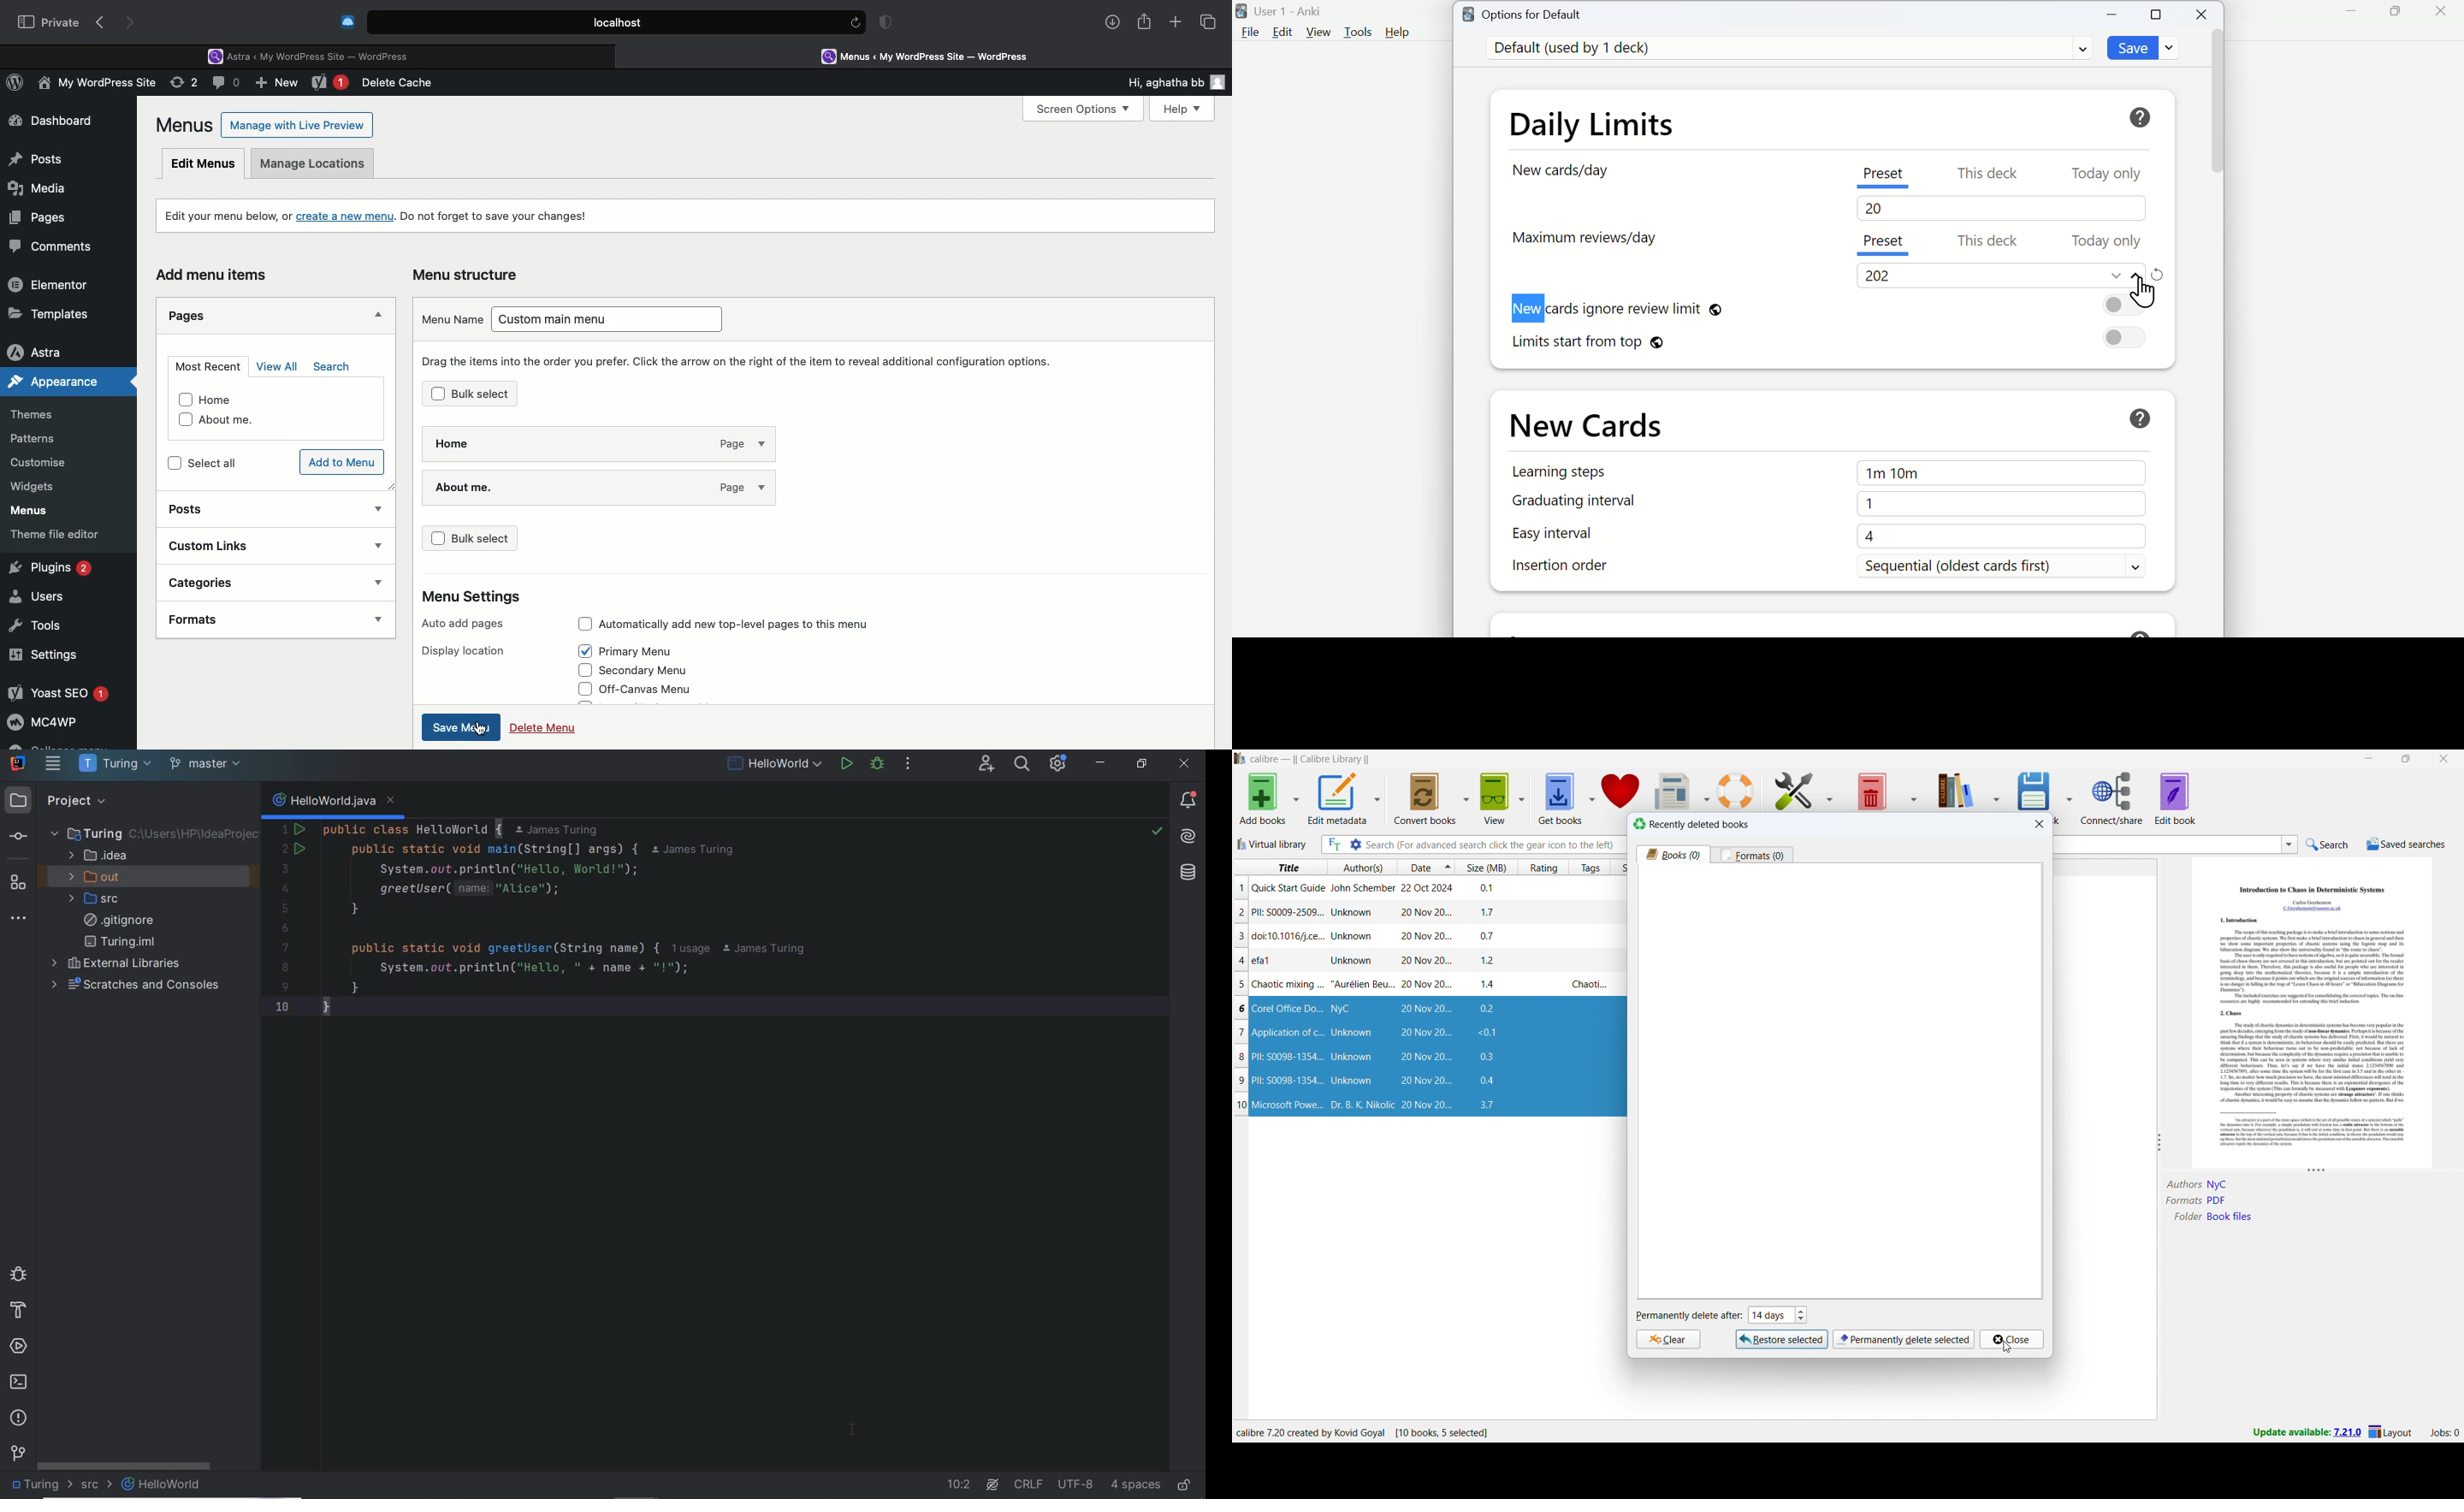 The image size is (2464, 1512). Describe the element at coordinates (181, 85) in the screenshot. I see `Revision (2)` at that location.